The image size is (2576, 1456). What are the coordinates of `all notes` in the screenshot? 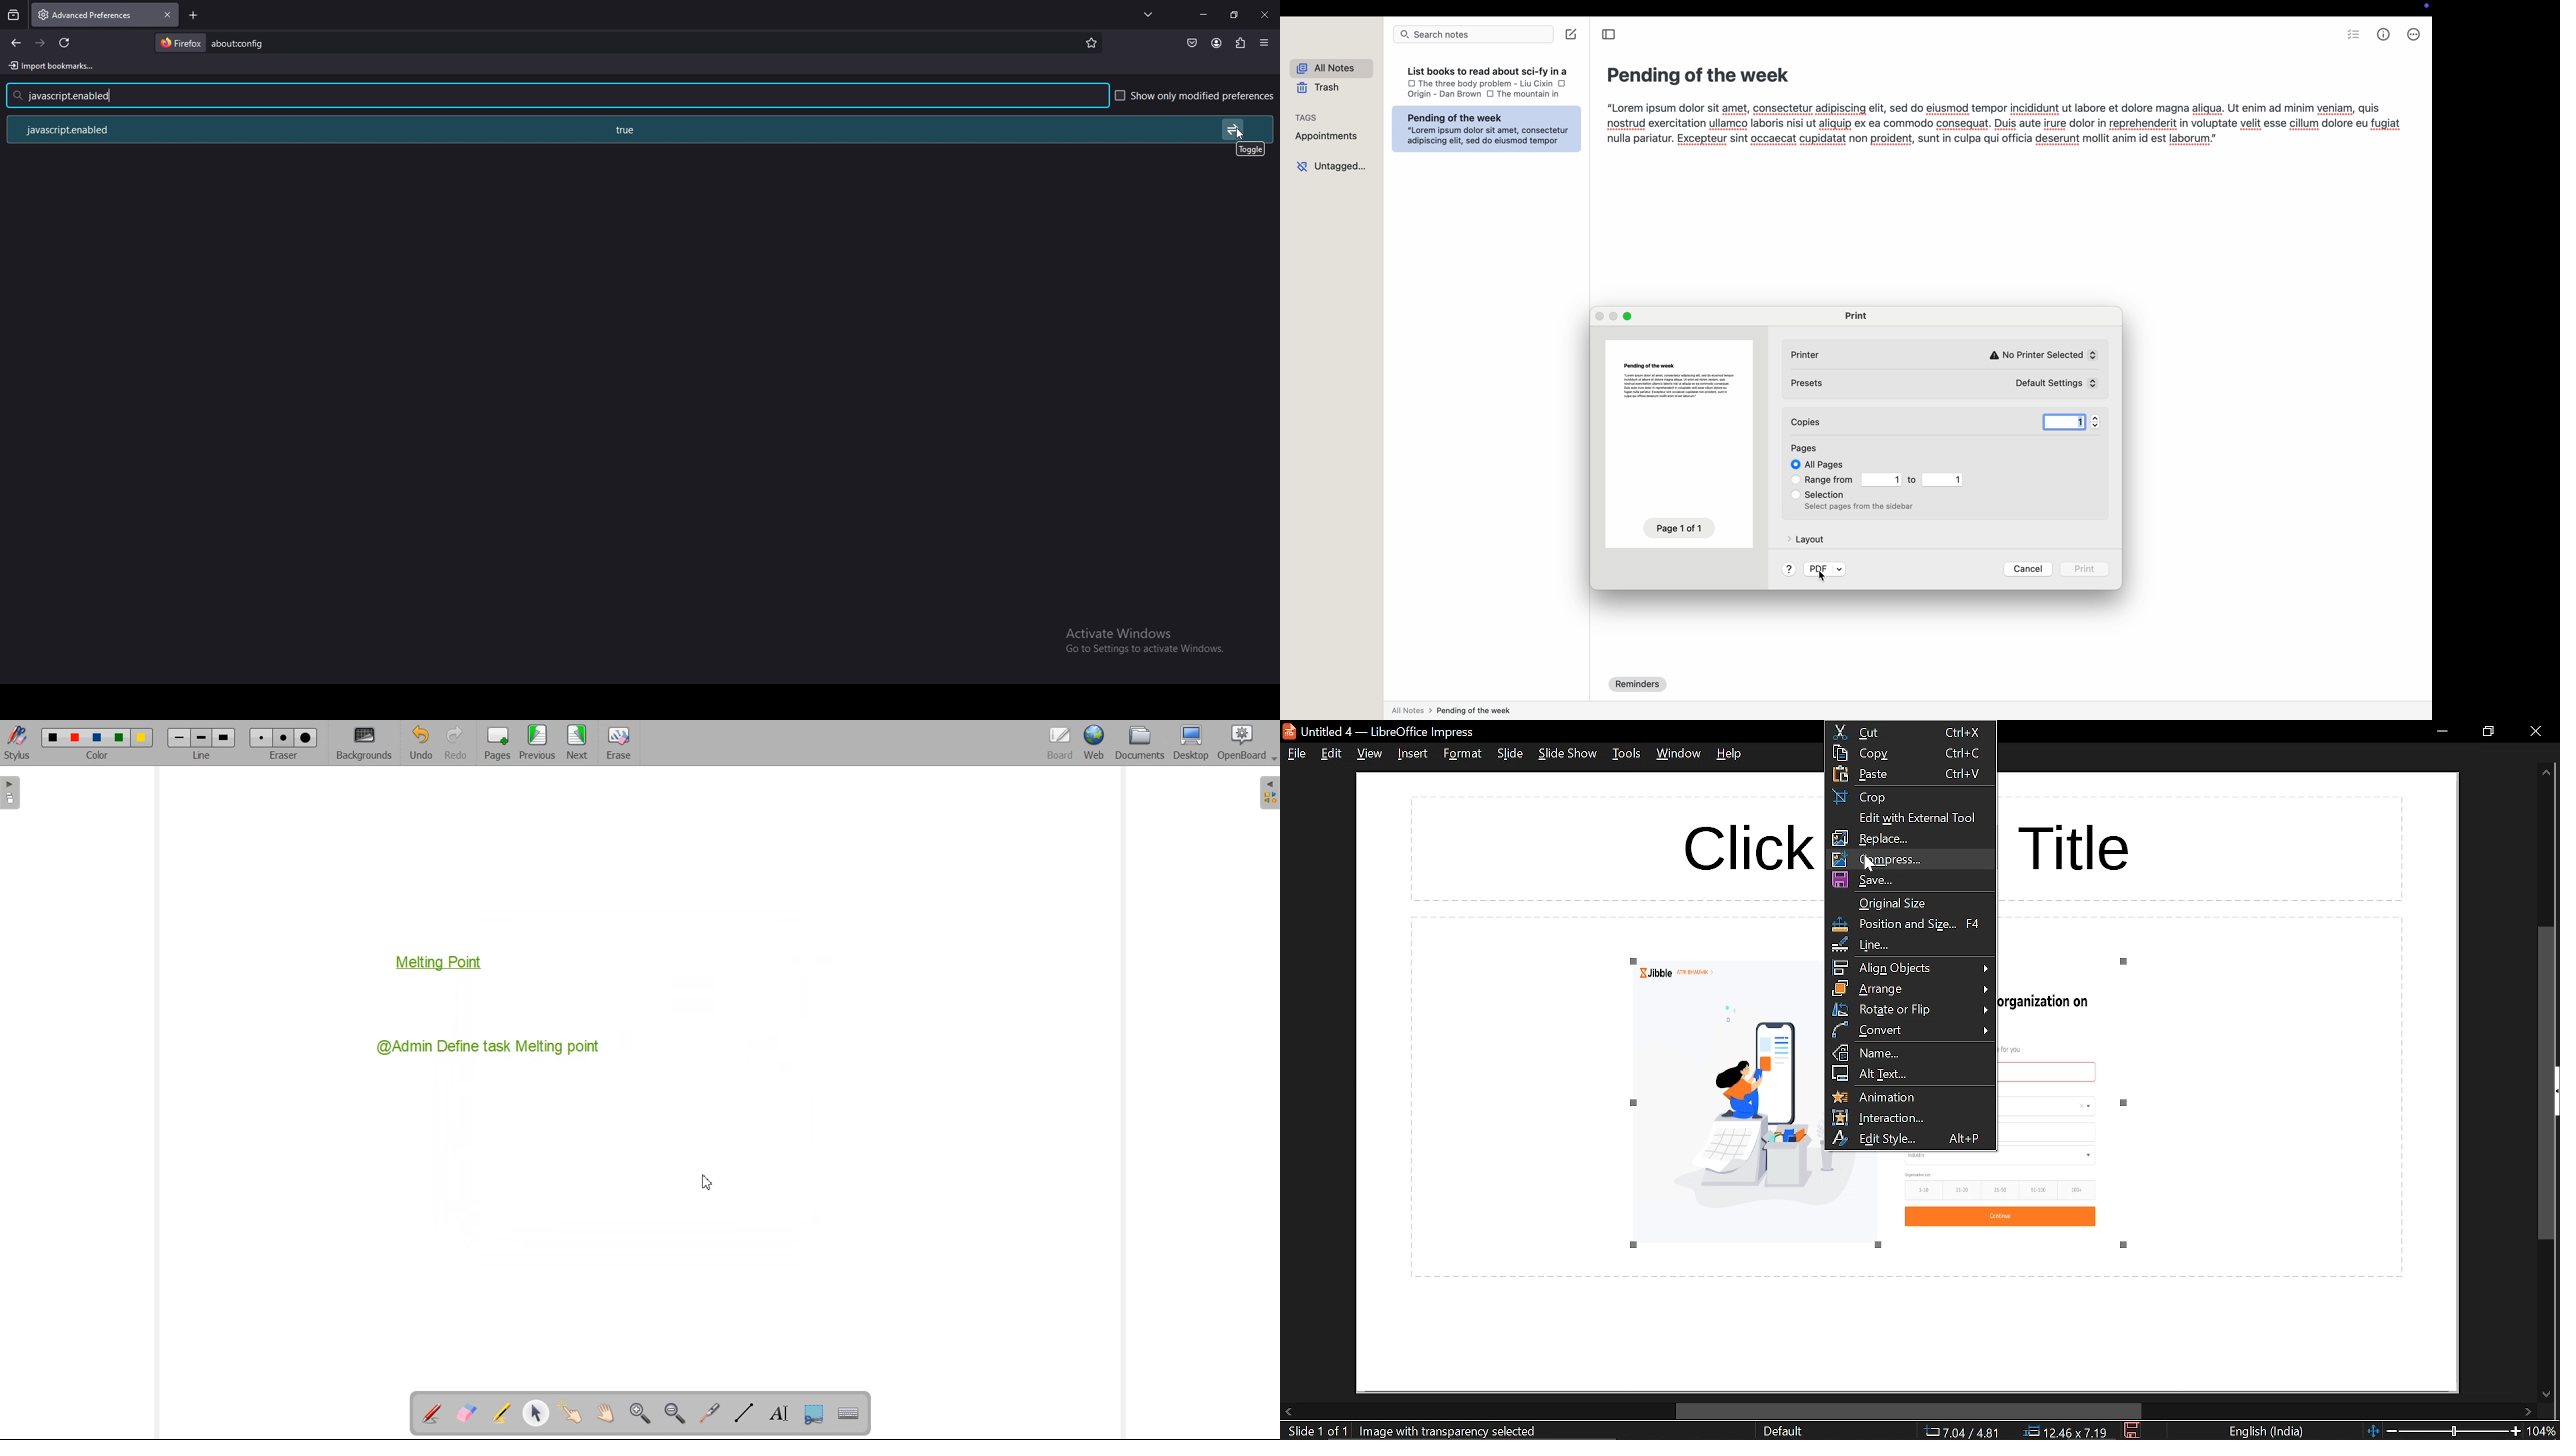 It's located at (1330, 68).